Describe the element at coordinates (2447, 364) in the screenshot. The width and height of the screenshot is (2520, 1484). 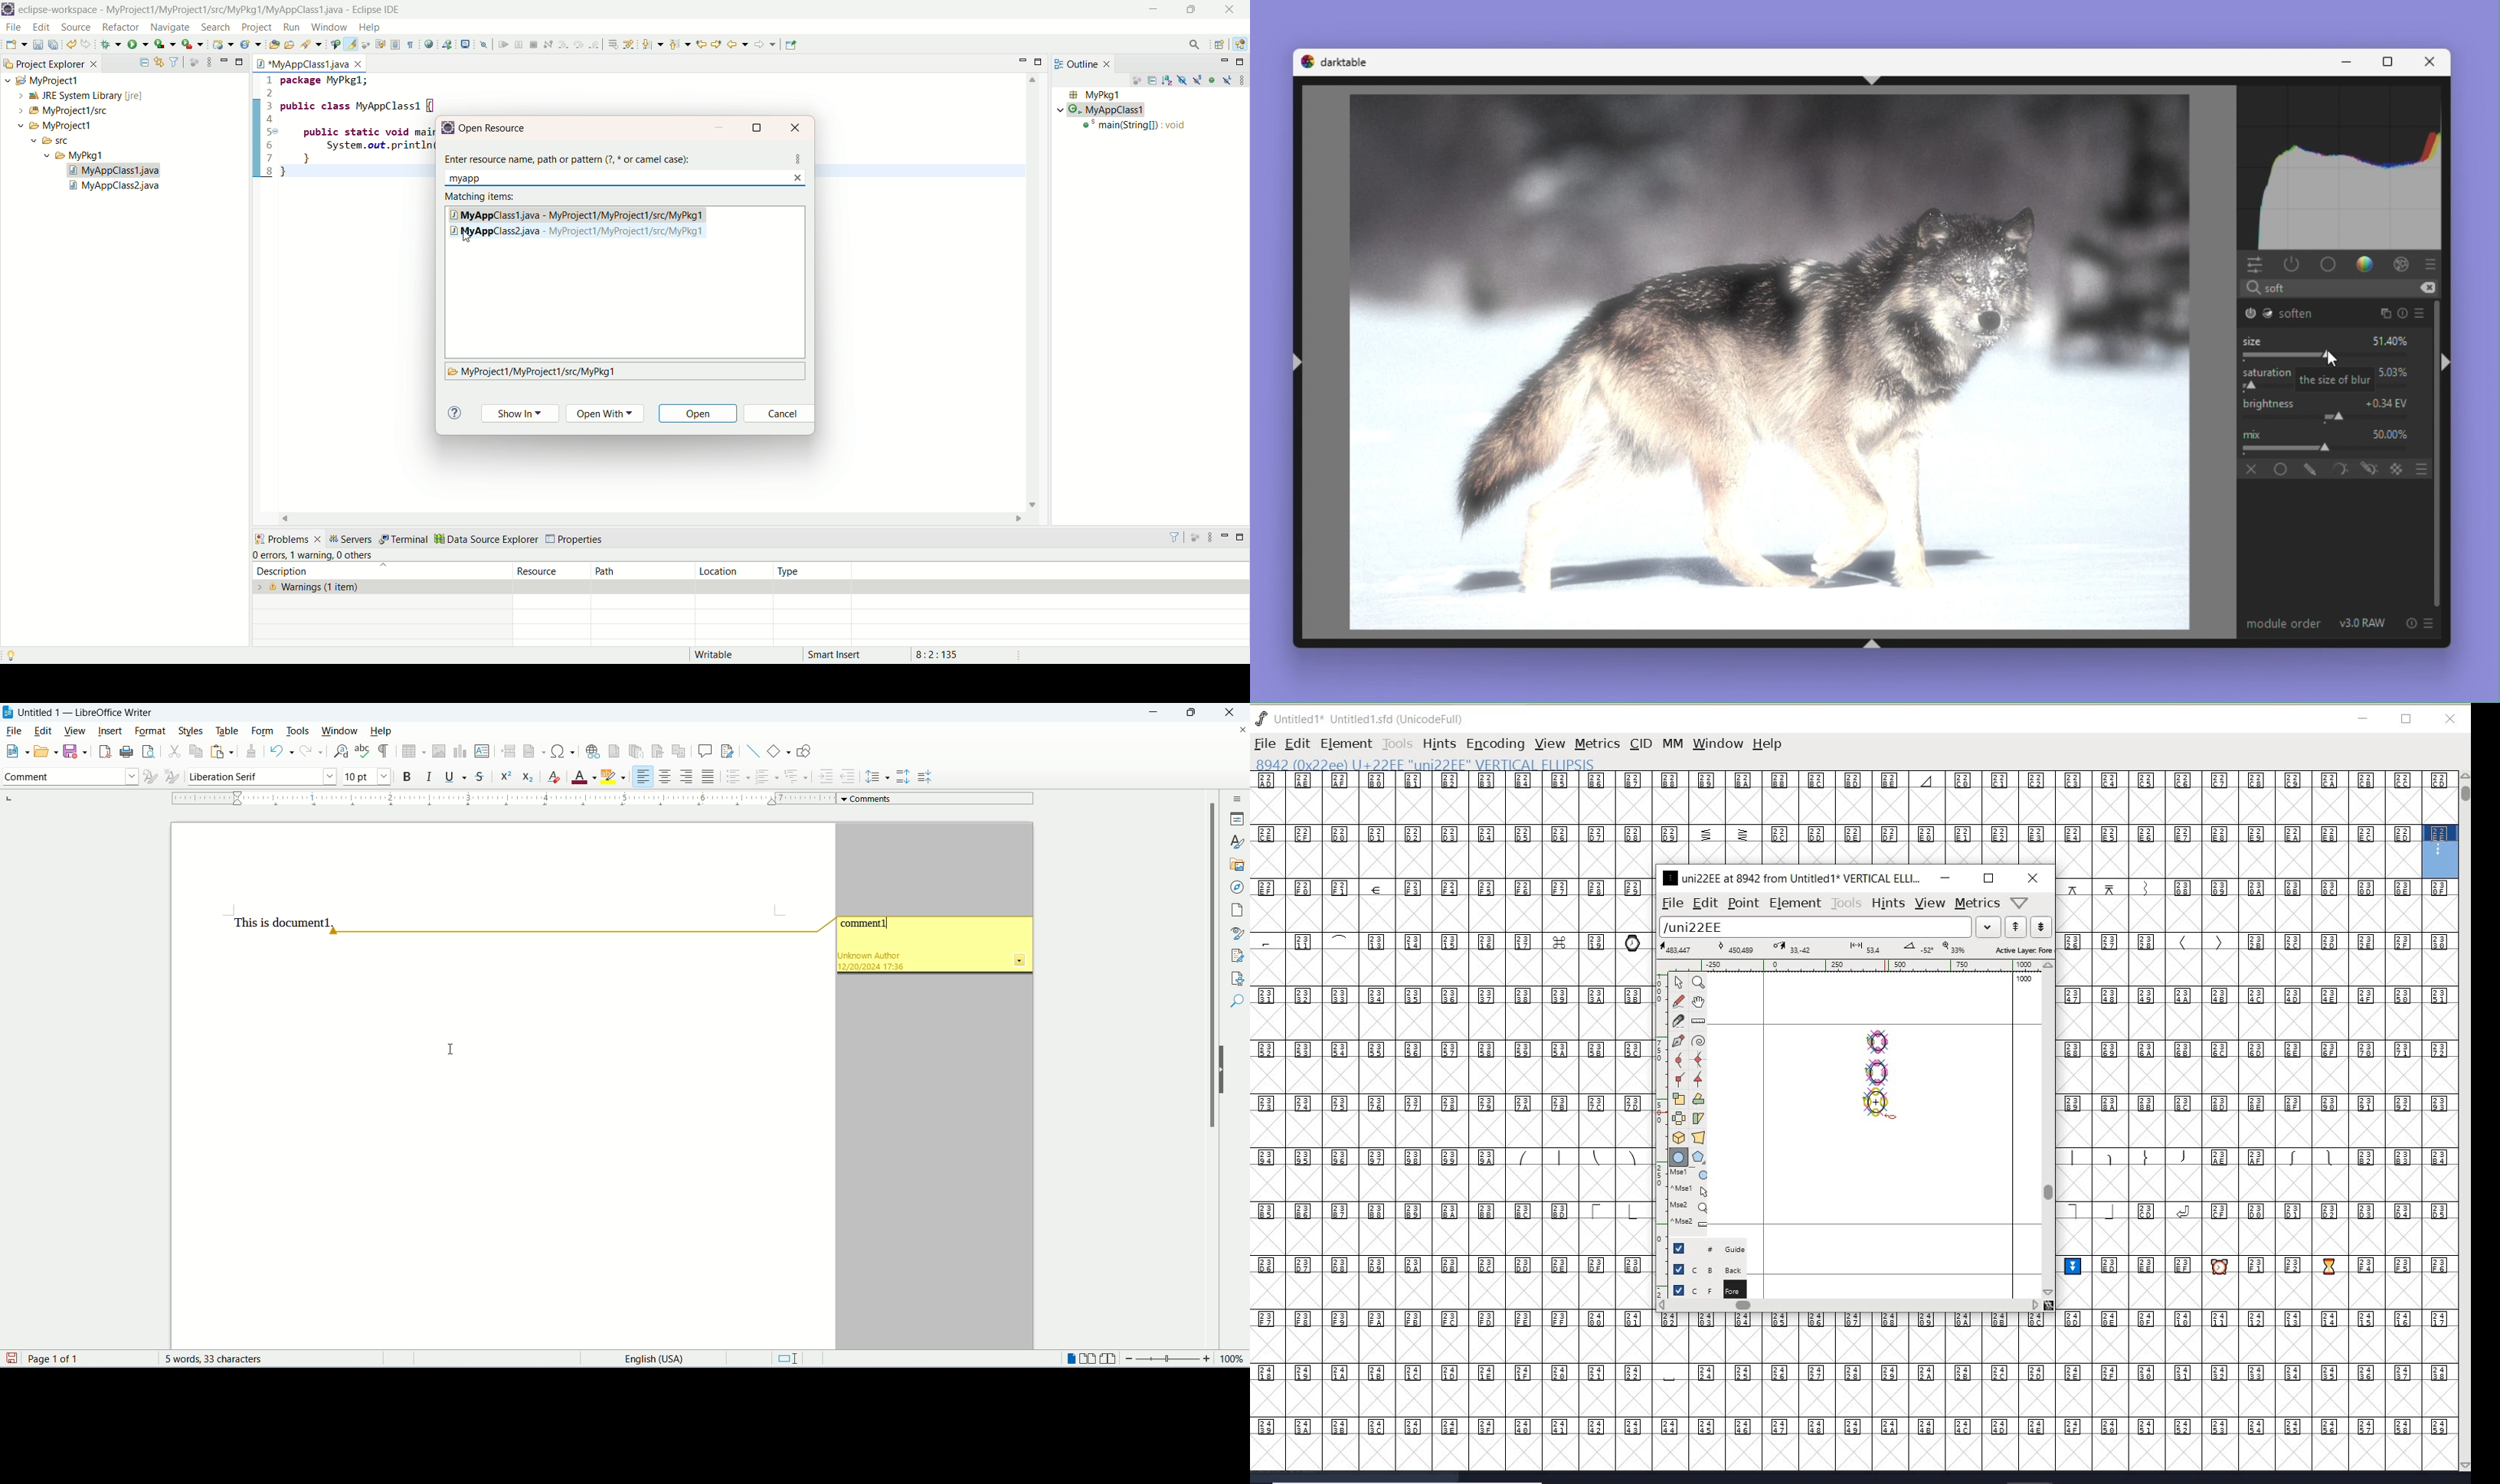
I see `Collapse` at that location.